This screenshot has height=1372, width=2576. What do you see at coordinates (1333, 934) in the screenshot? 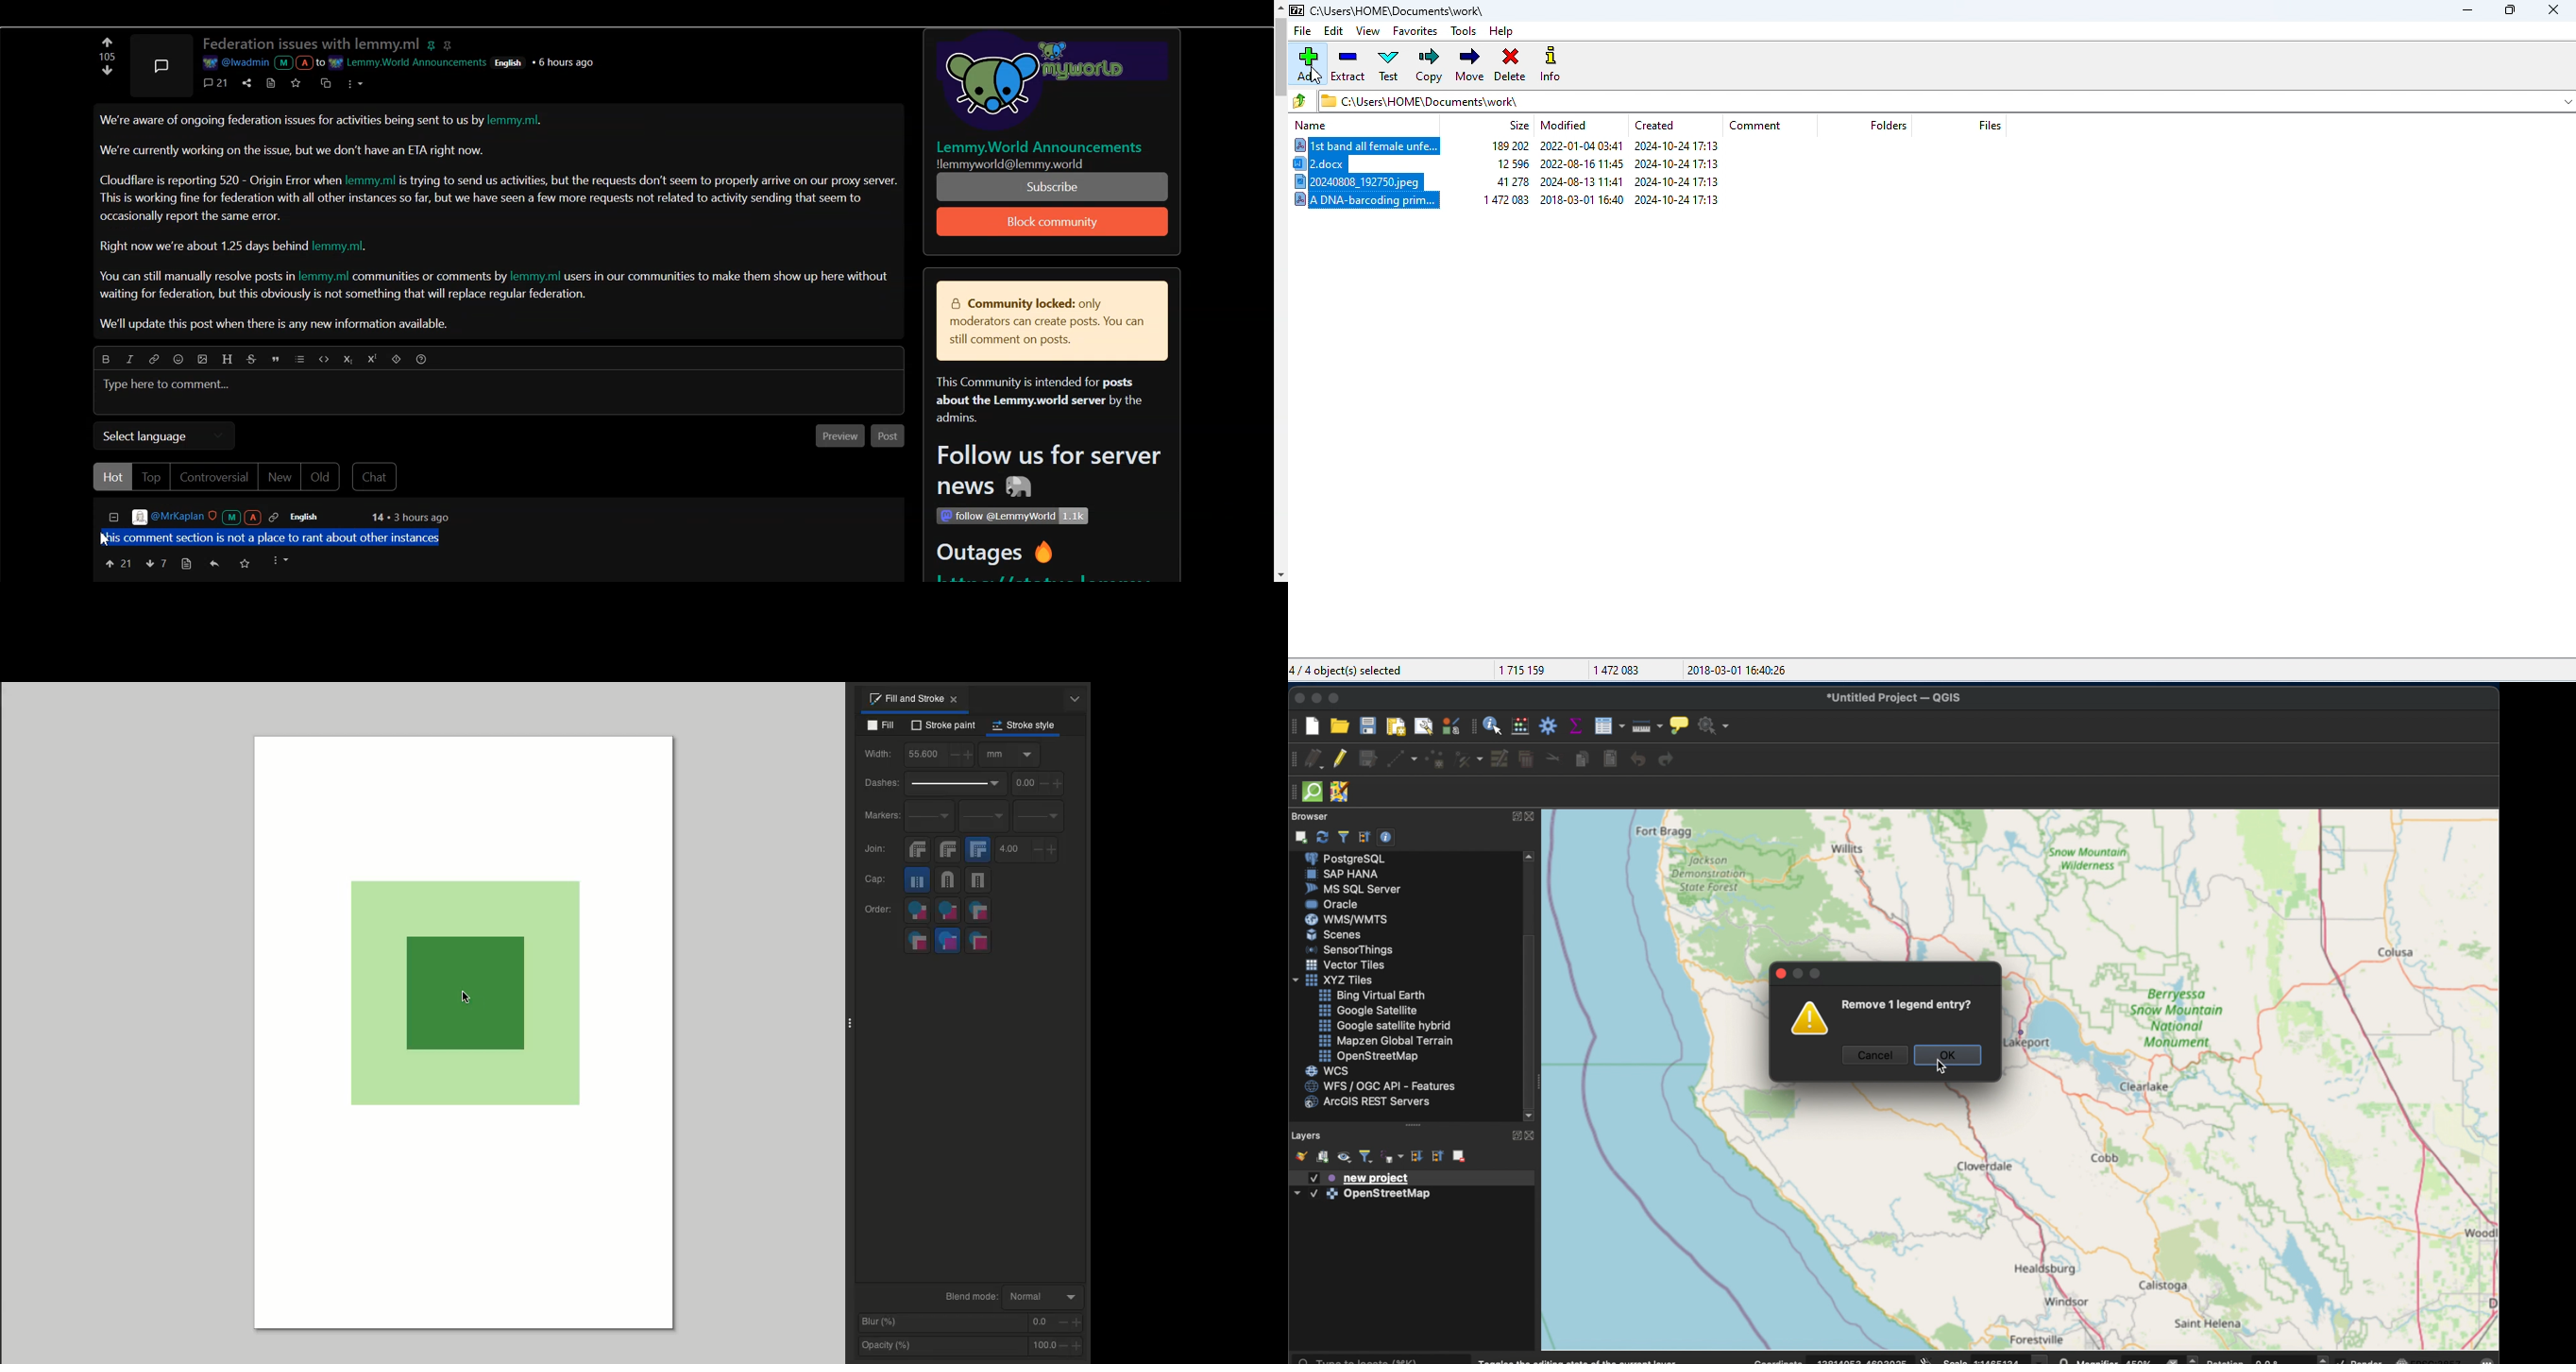
I see `scenes` at bounding box center [1333, 934].